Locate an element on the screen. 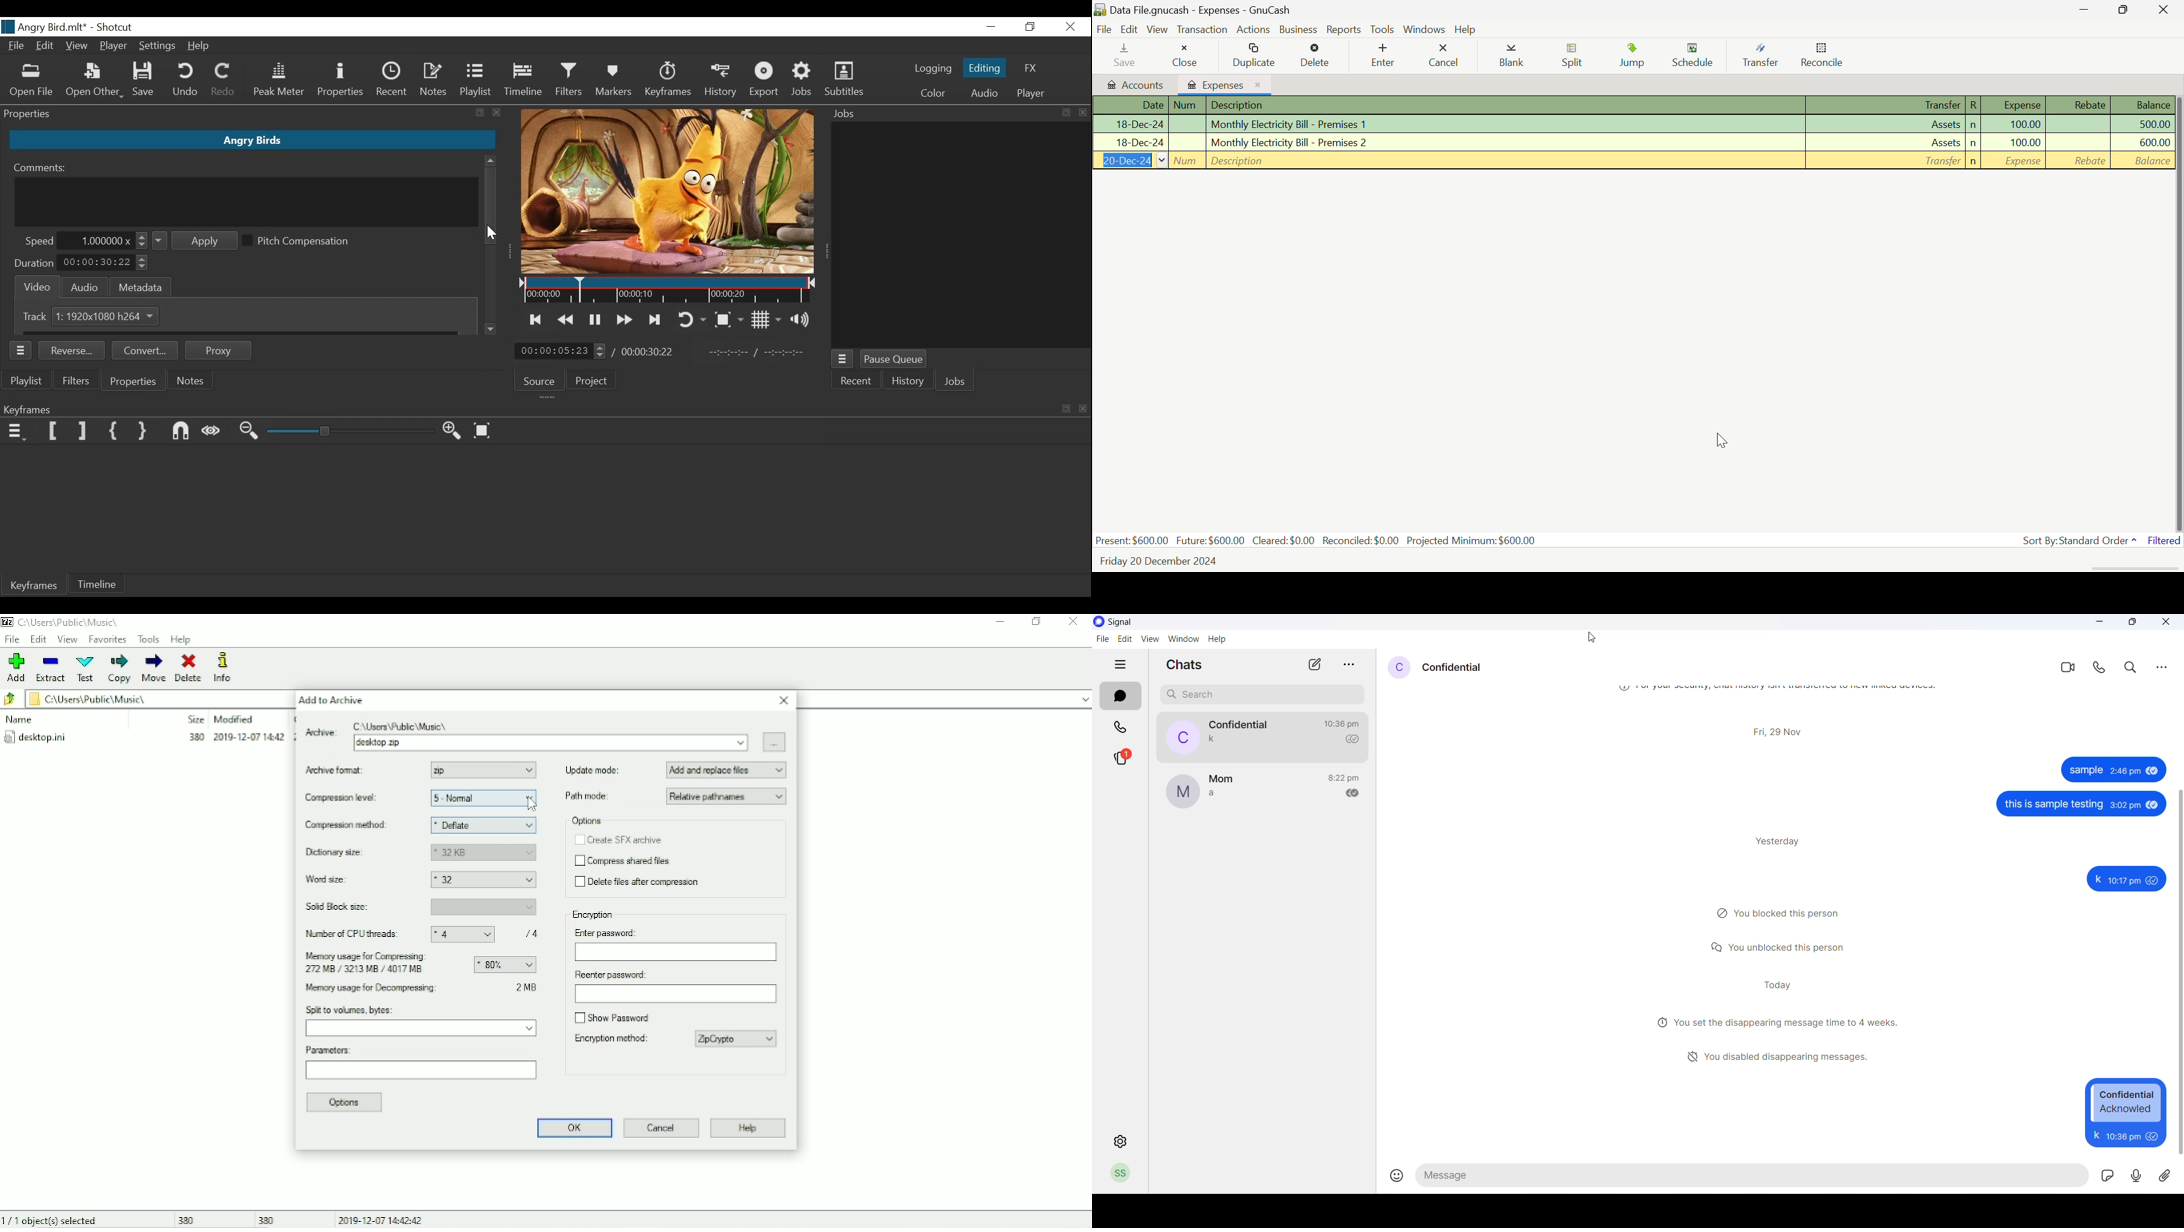 Image resolution: width=2184 pixels, height=1232 pixels. Business is located at coordinates (1299, 30).